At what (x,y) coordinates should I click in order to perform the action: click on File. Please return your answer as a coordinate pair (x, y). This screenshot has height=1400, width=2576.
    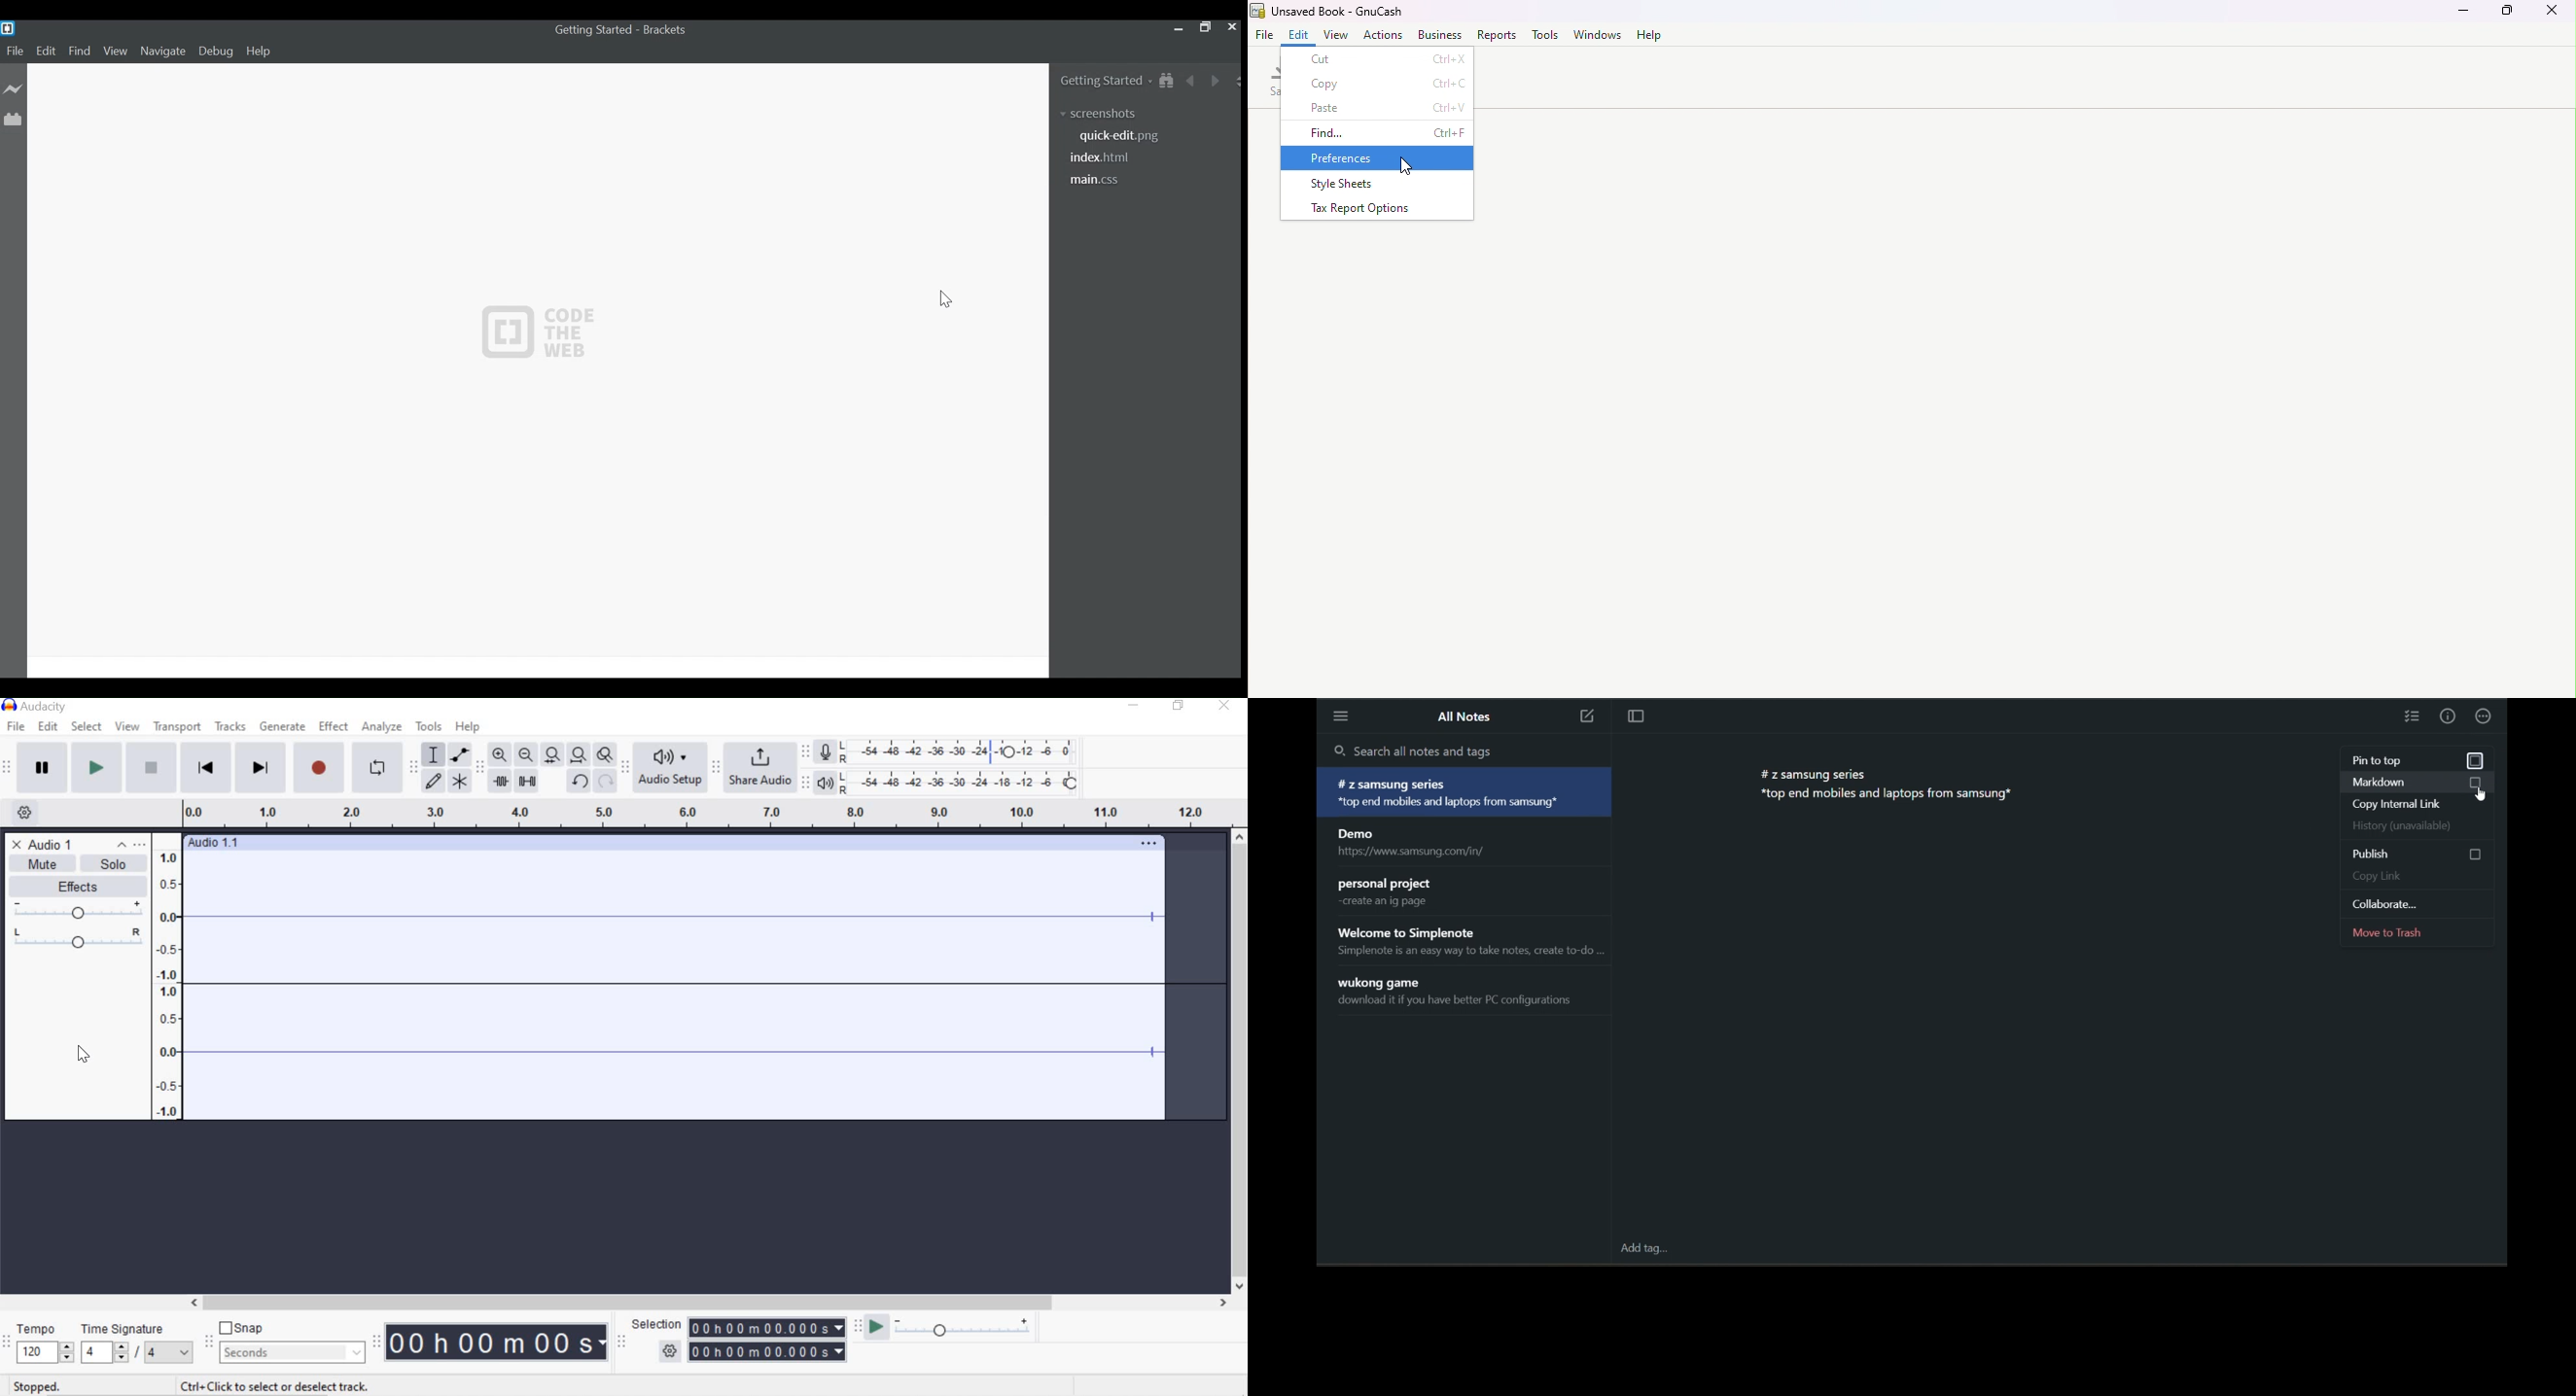
    Looking at the image, I should click on (14, 51).